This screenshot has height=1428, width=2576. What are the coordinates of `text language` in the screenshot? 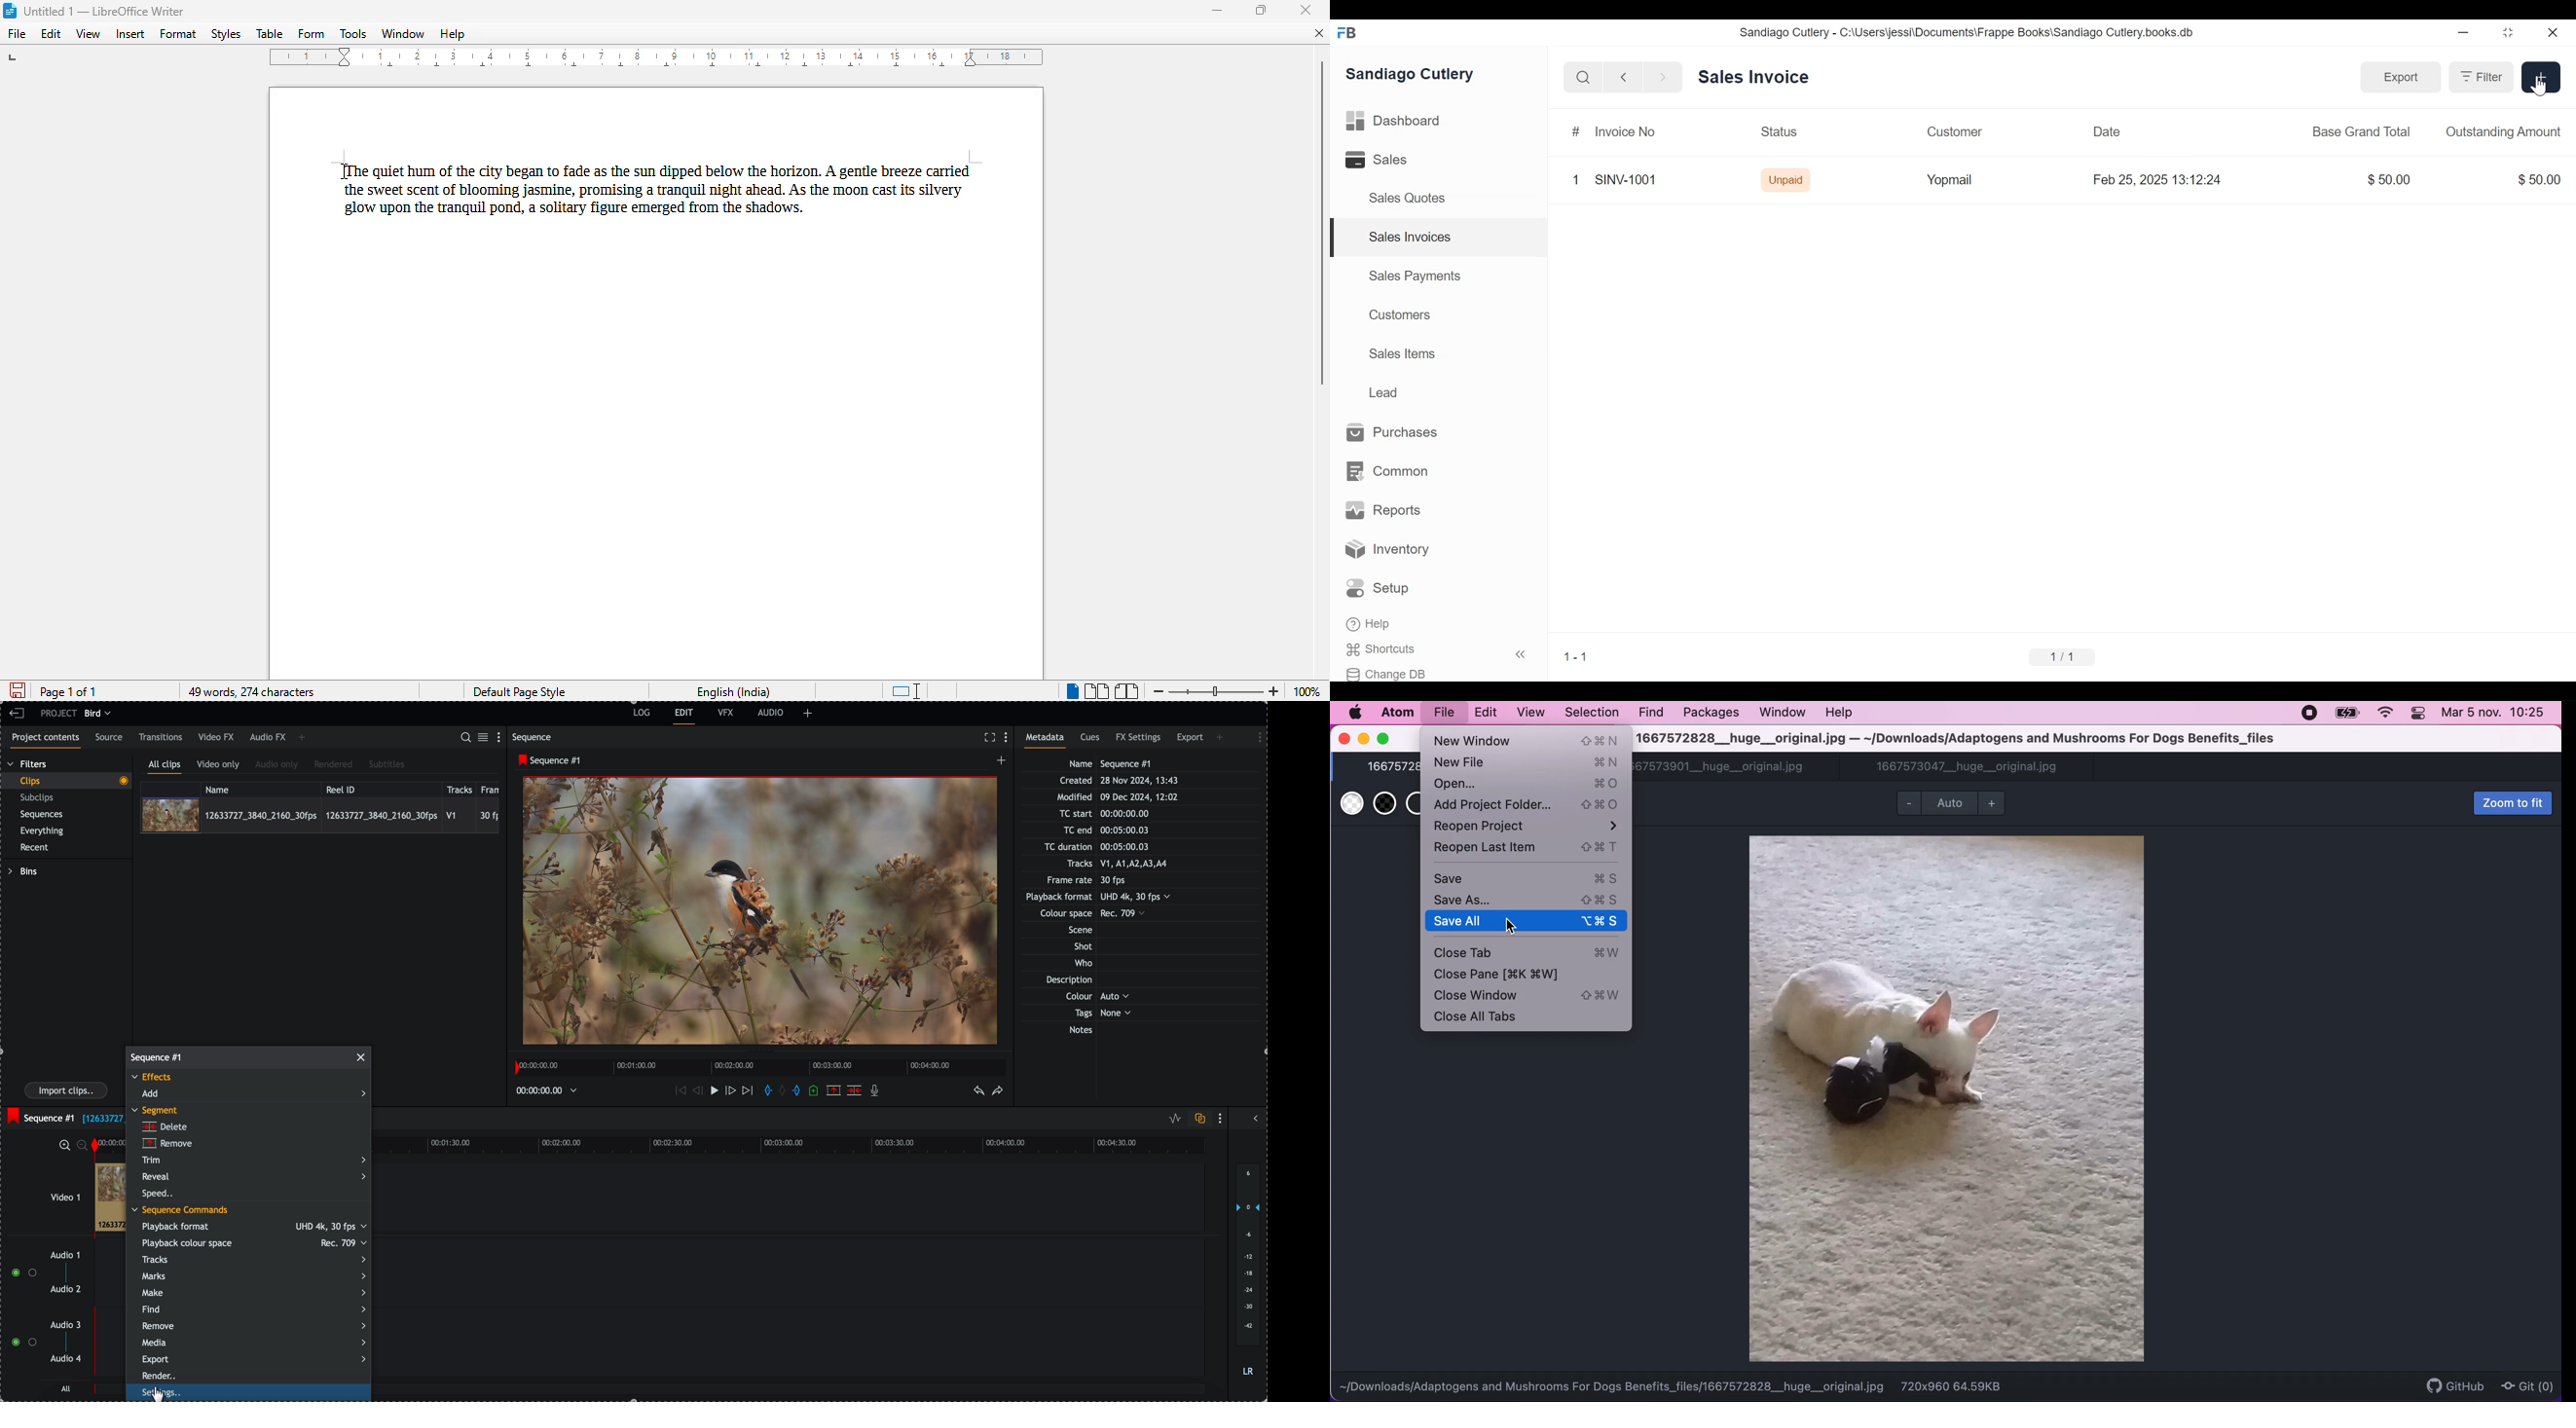 It's located at (733, 691).